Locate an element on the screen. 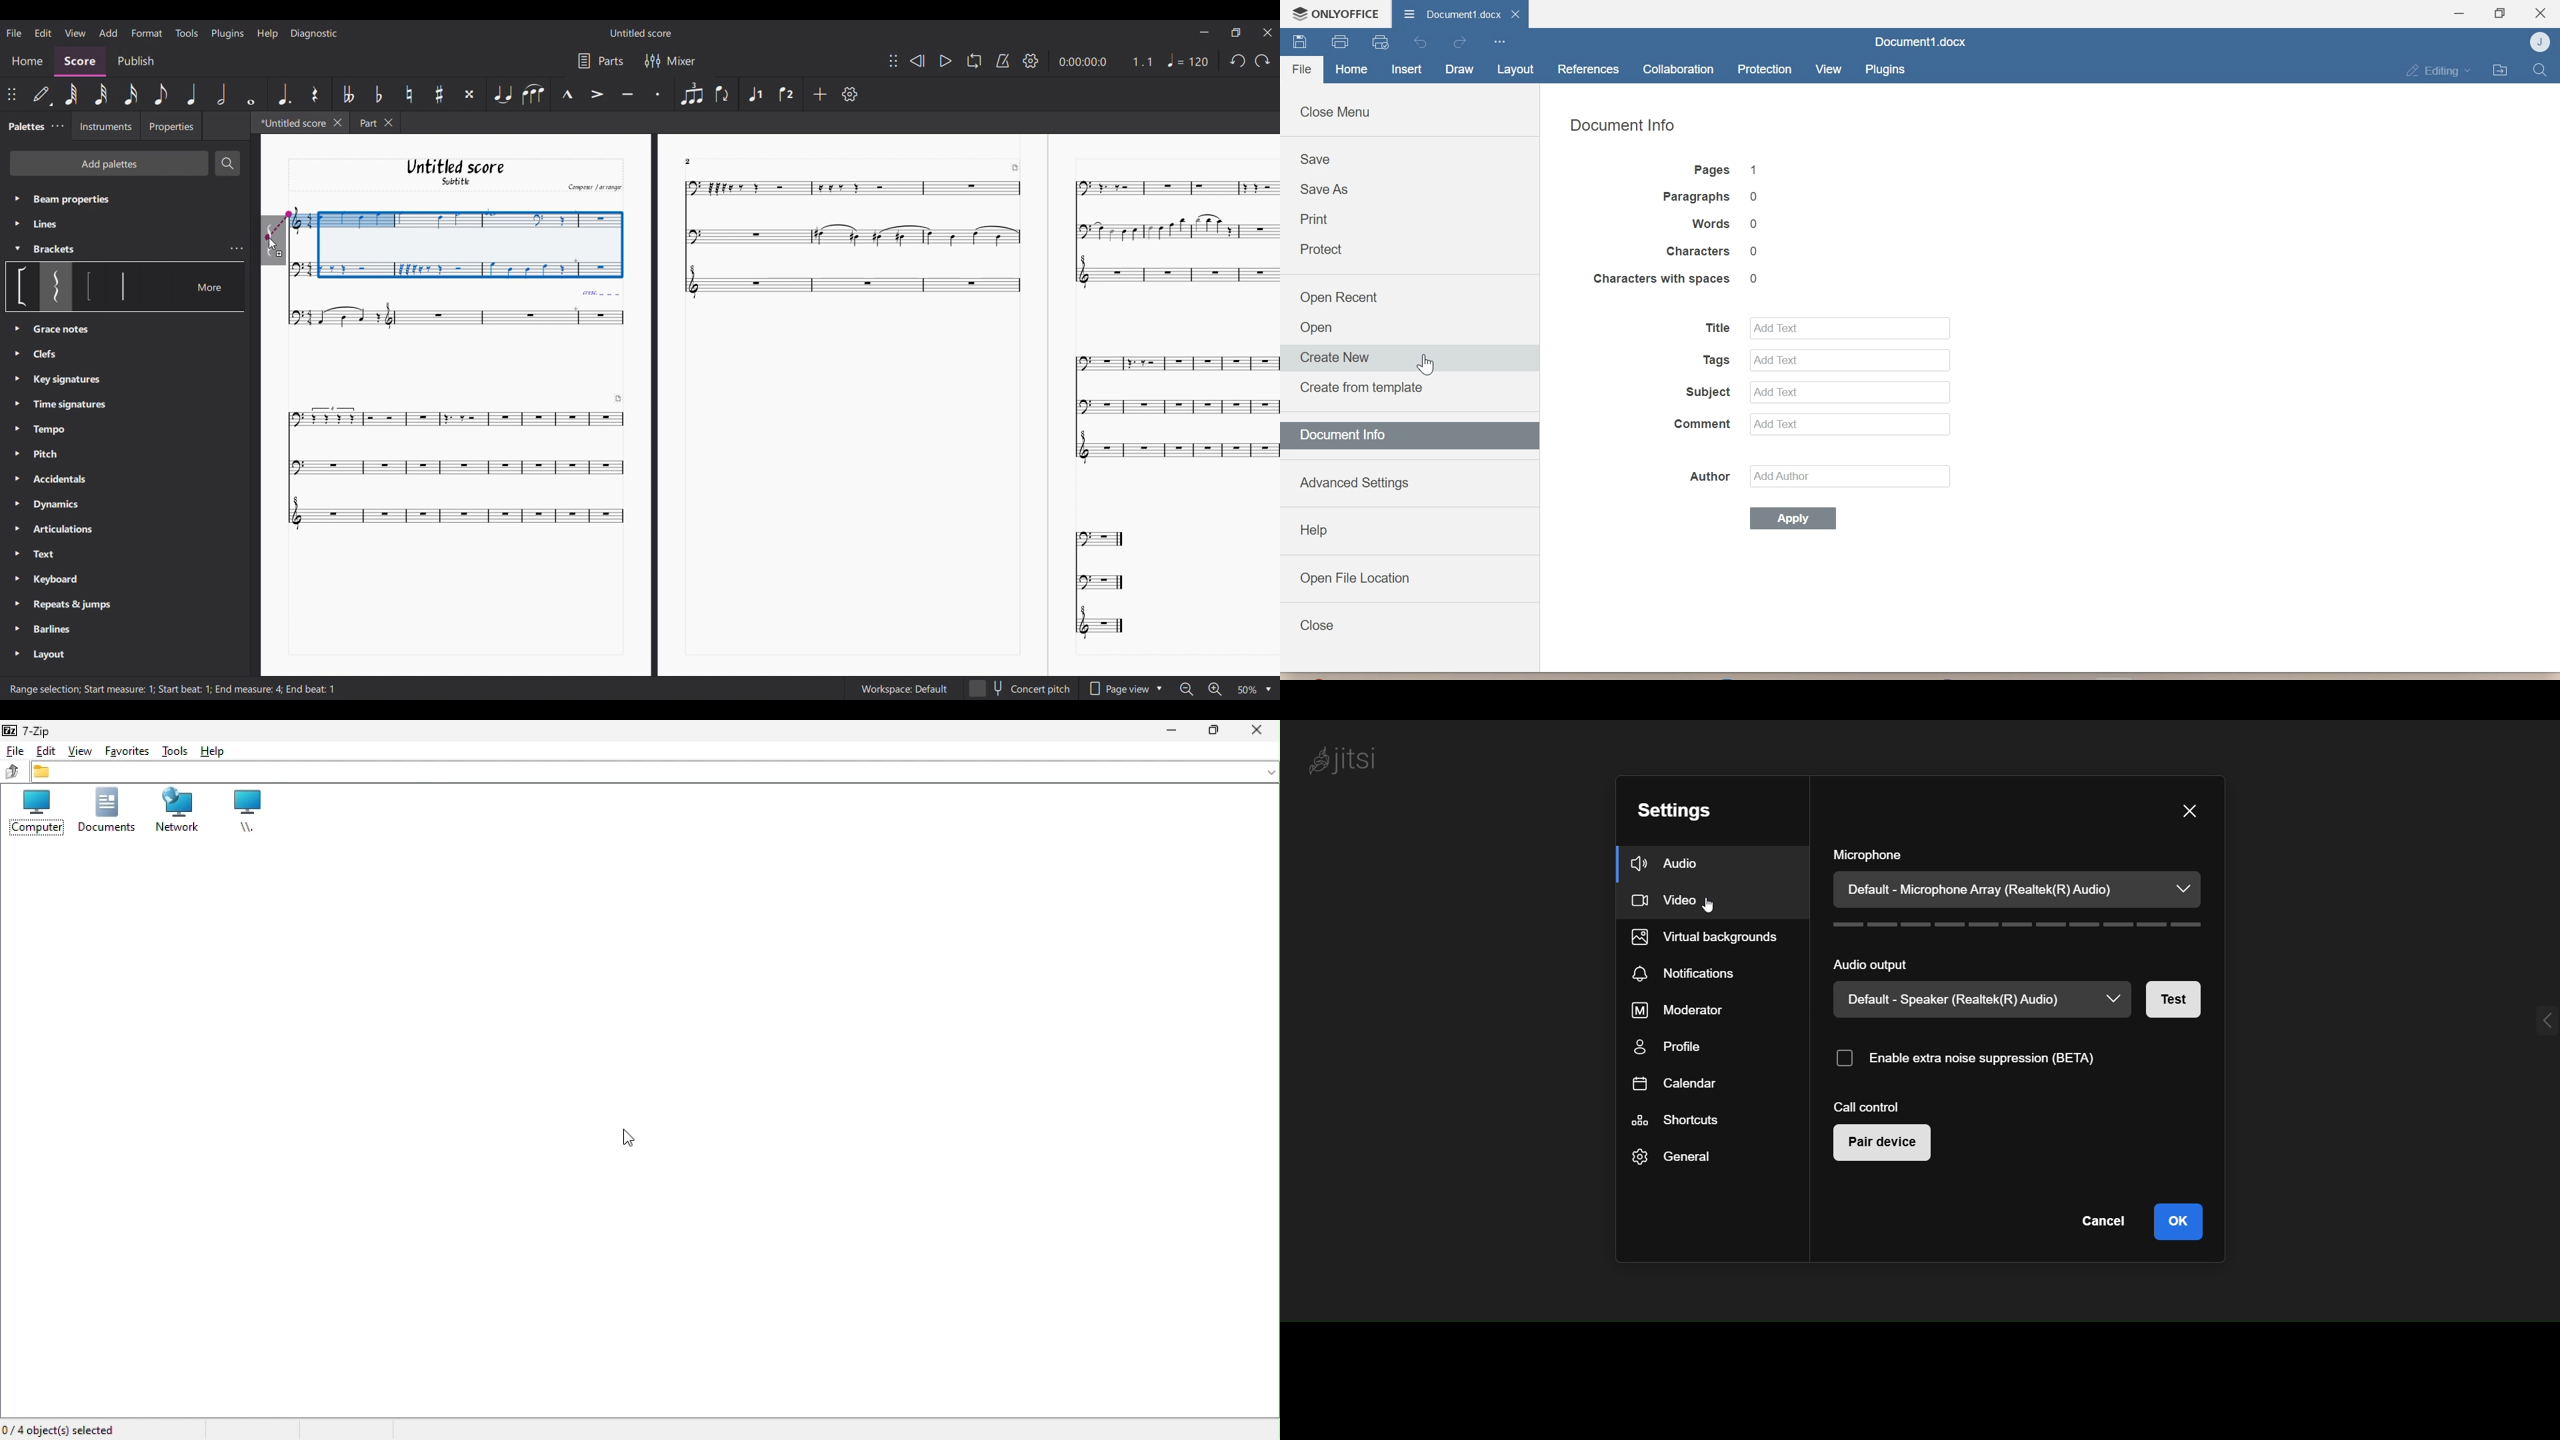 This screenshot has height=1456, width=2576. Close  is located at coordinates (1268, 32).